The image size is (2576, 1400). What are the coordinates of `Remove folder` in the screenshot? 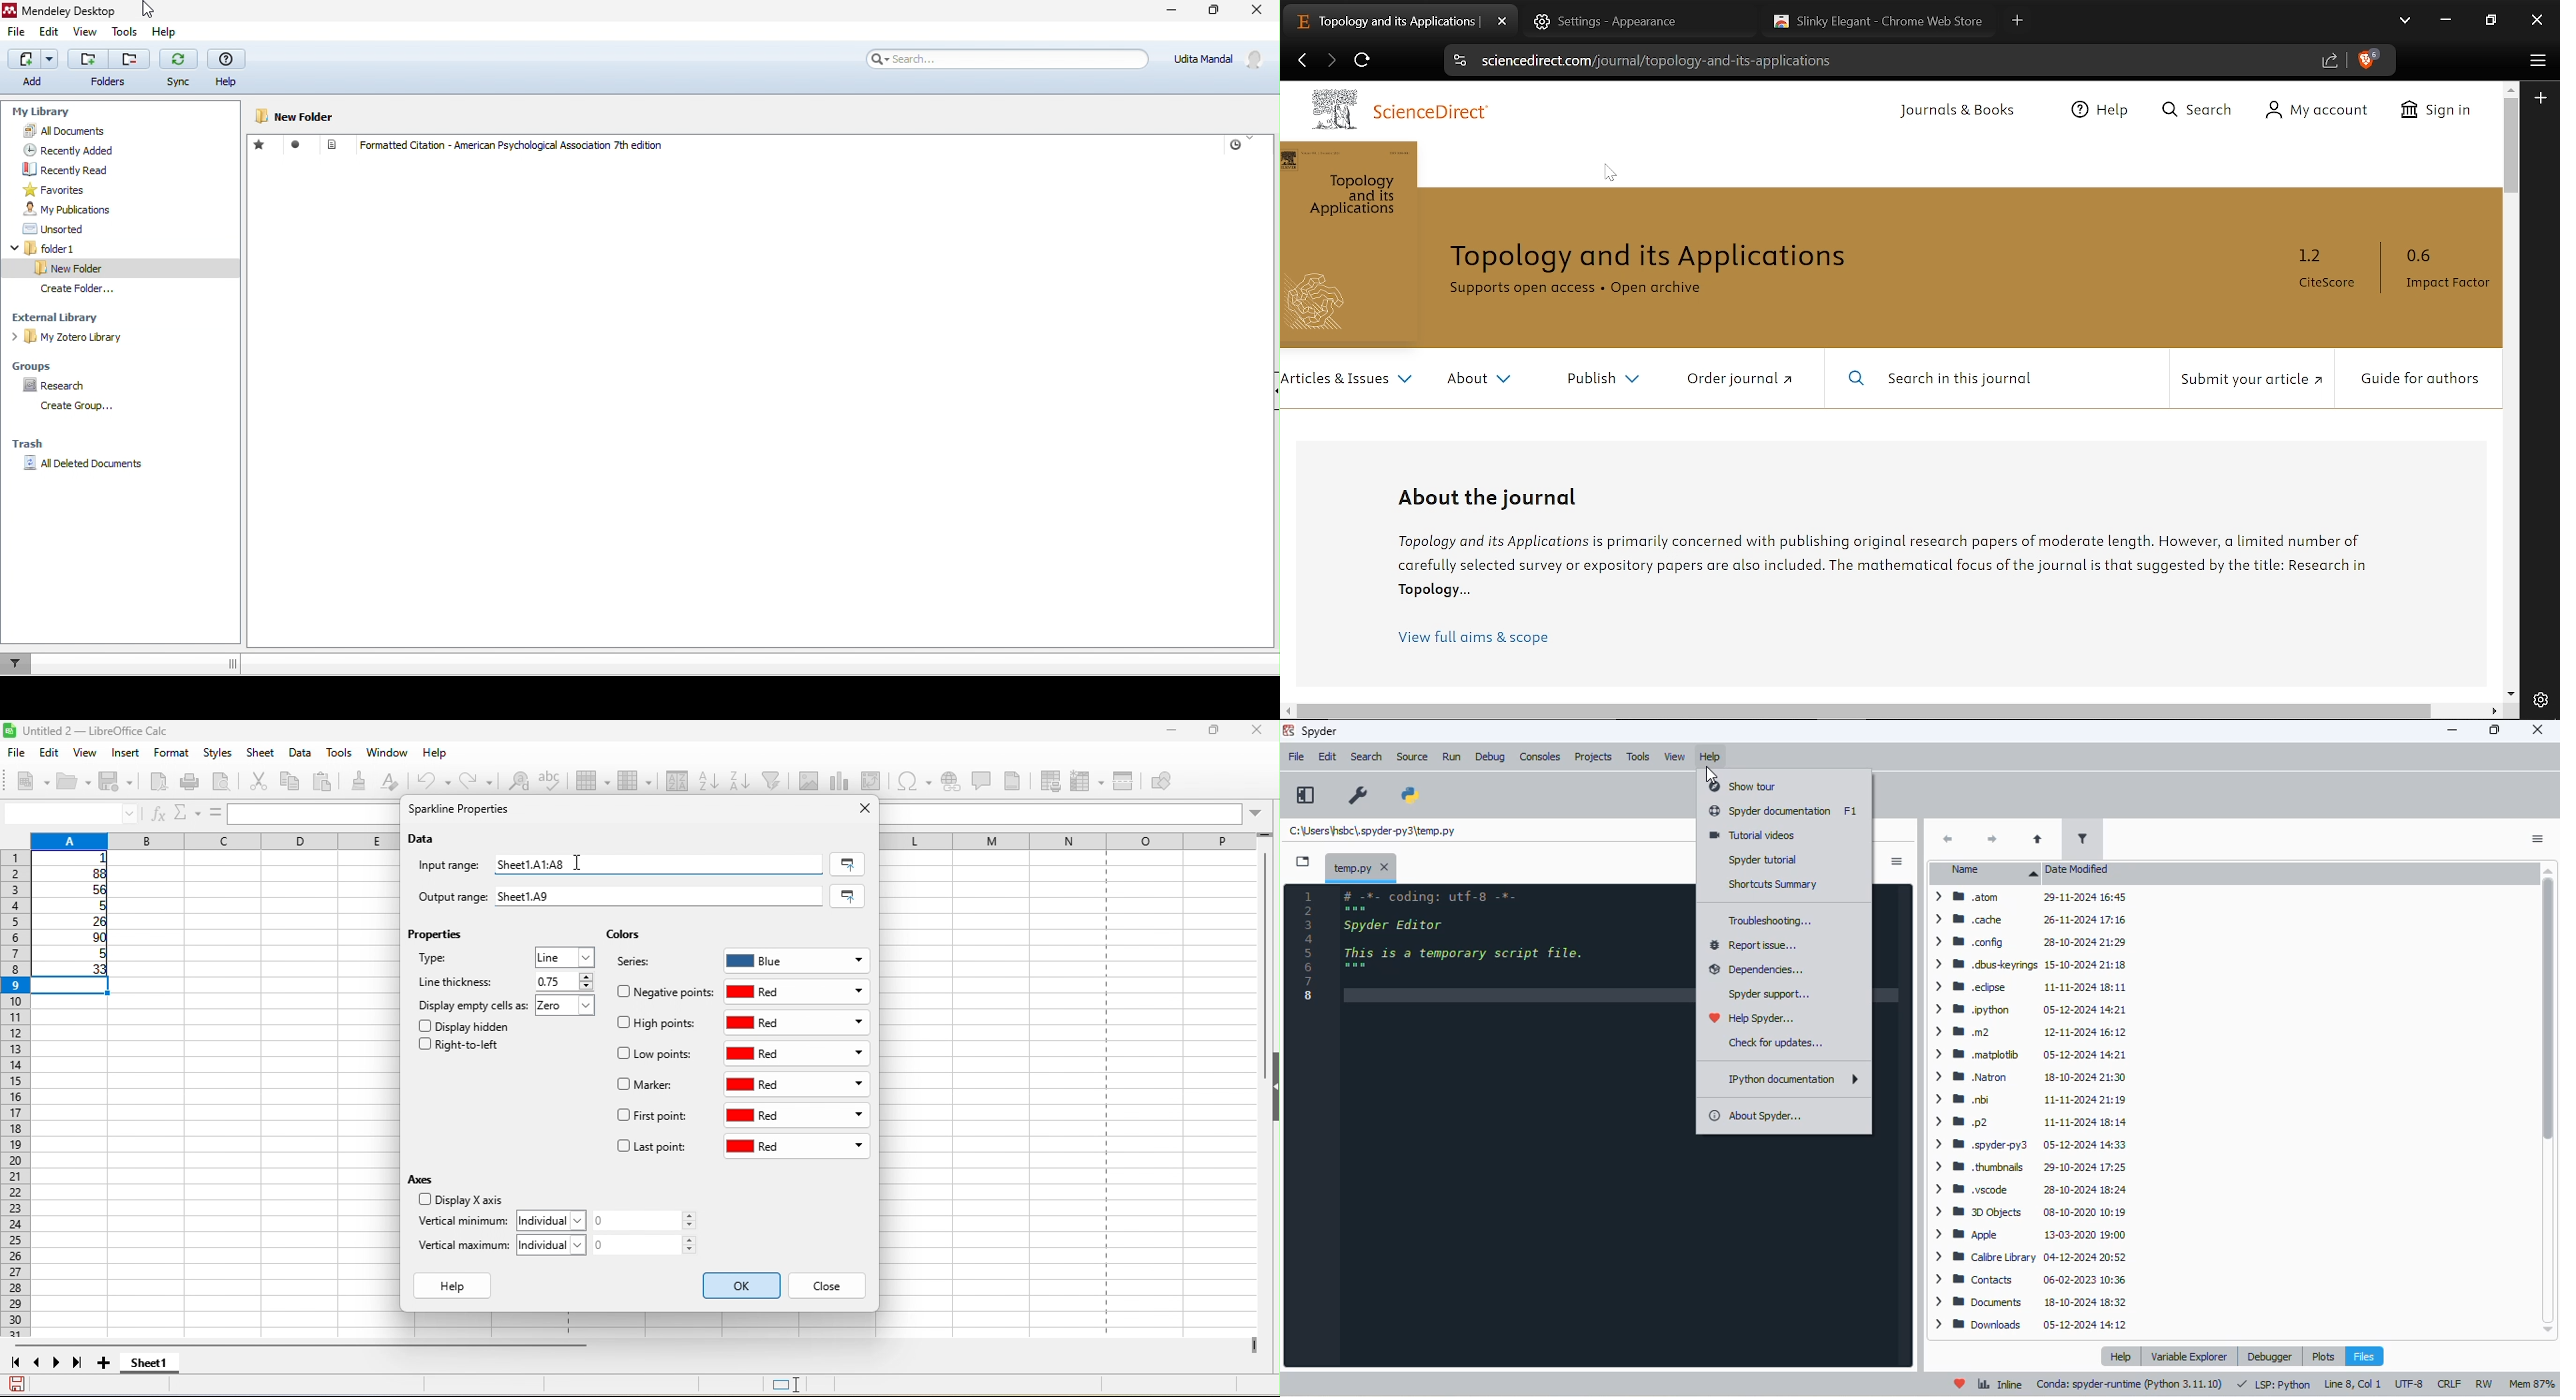 It's located at (130, 60).